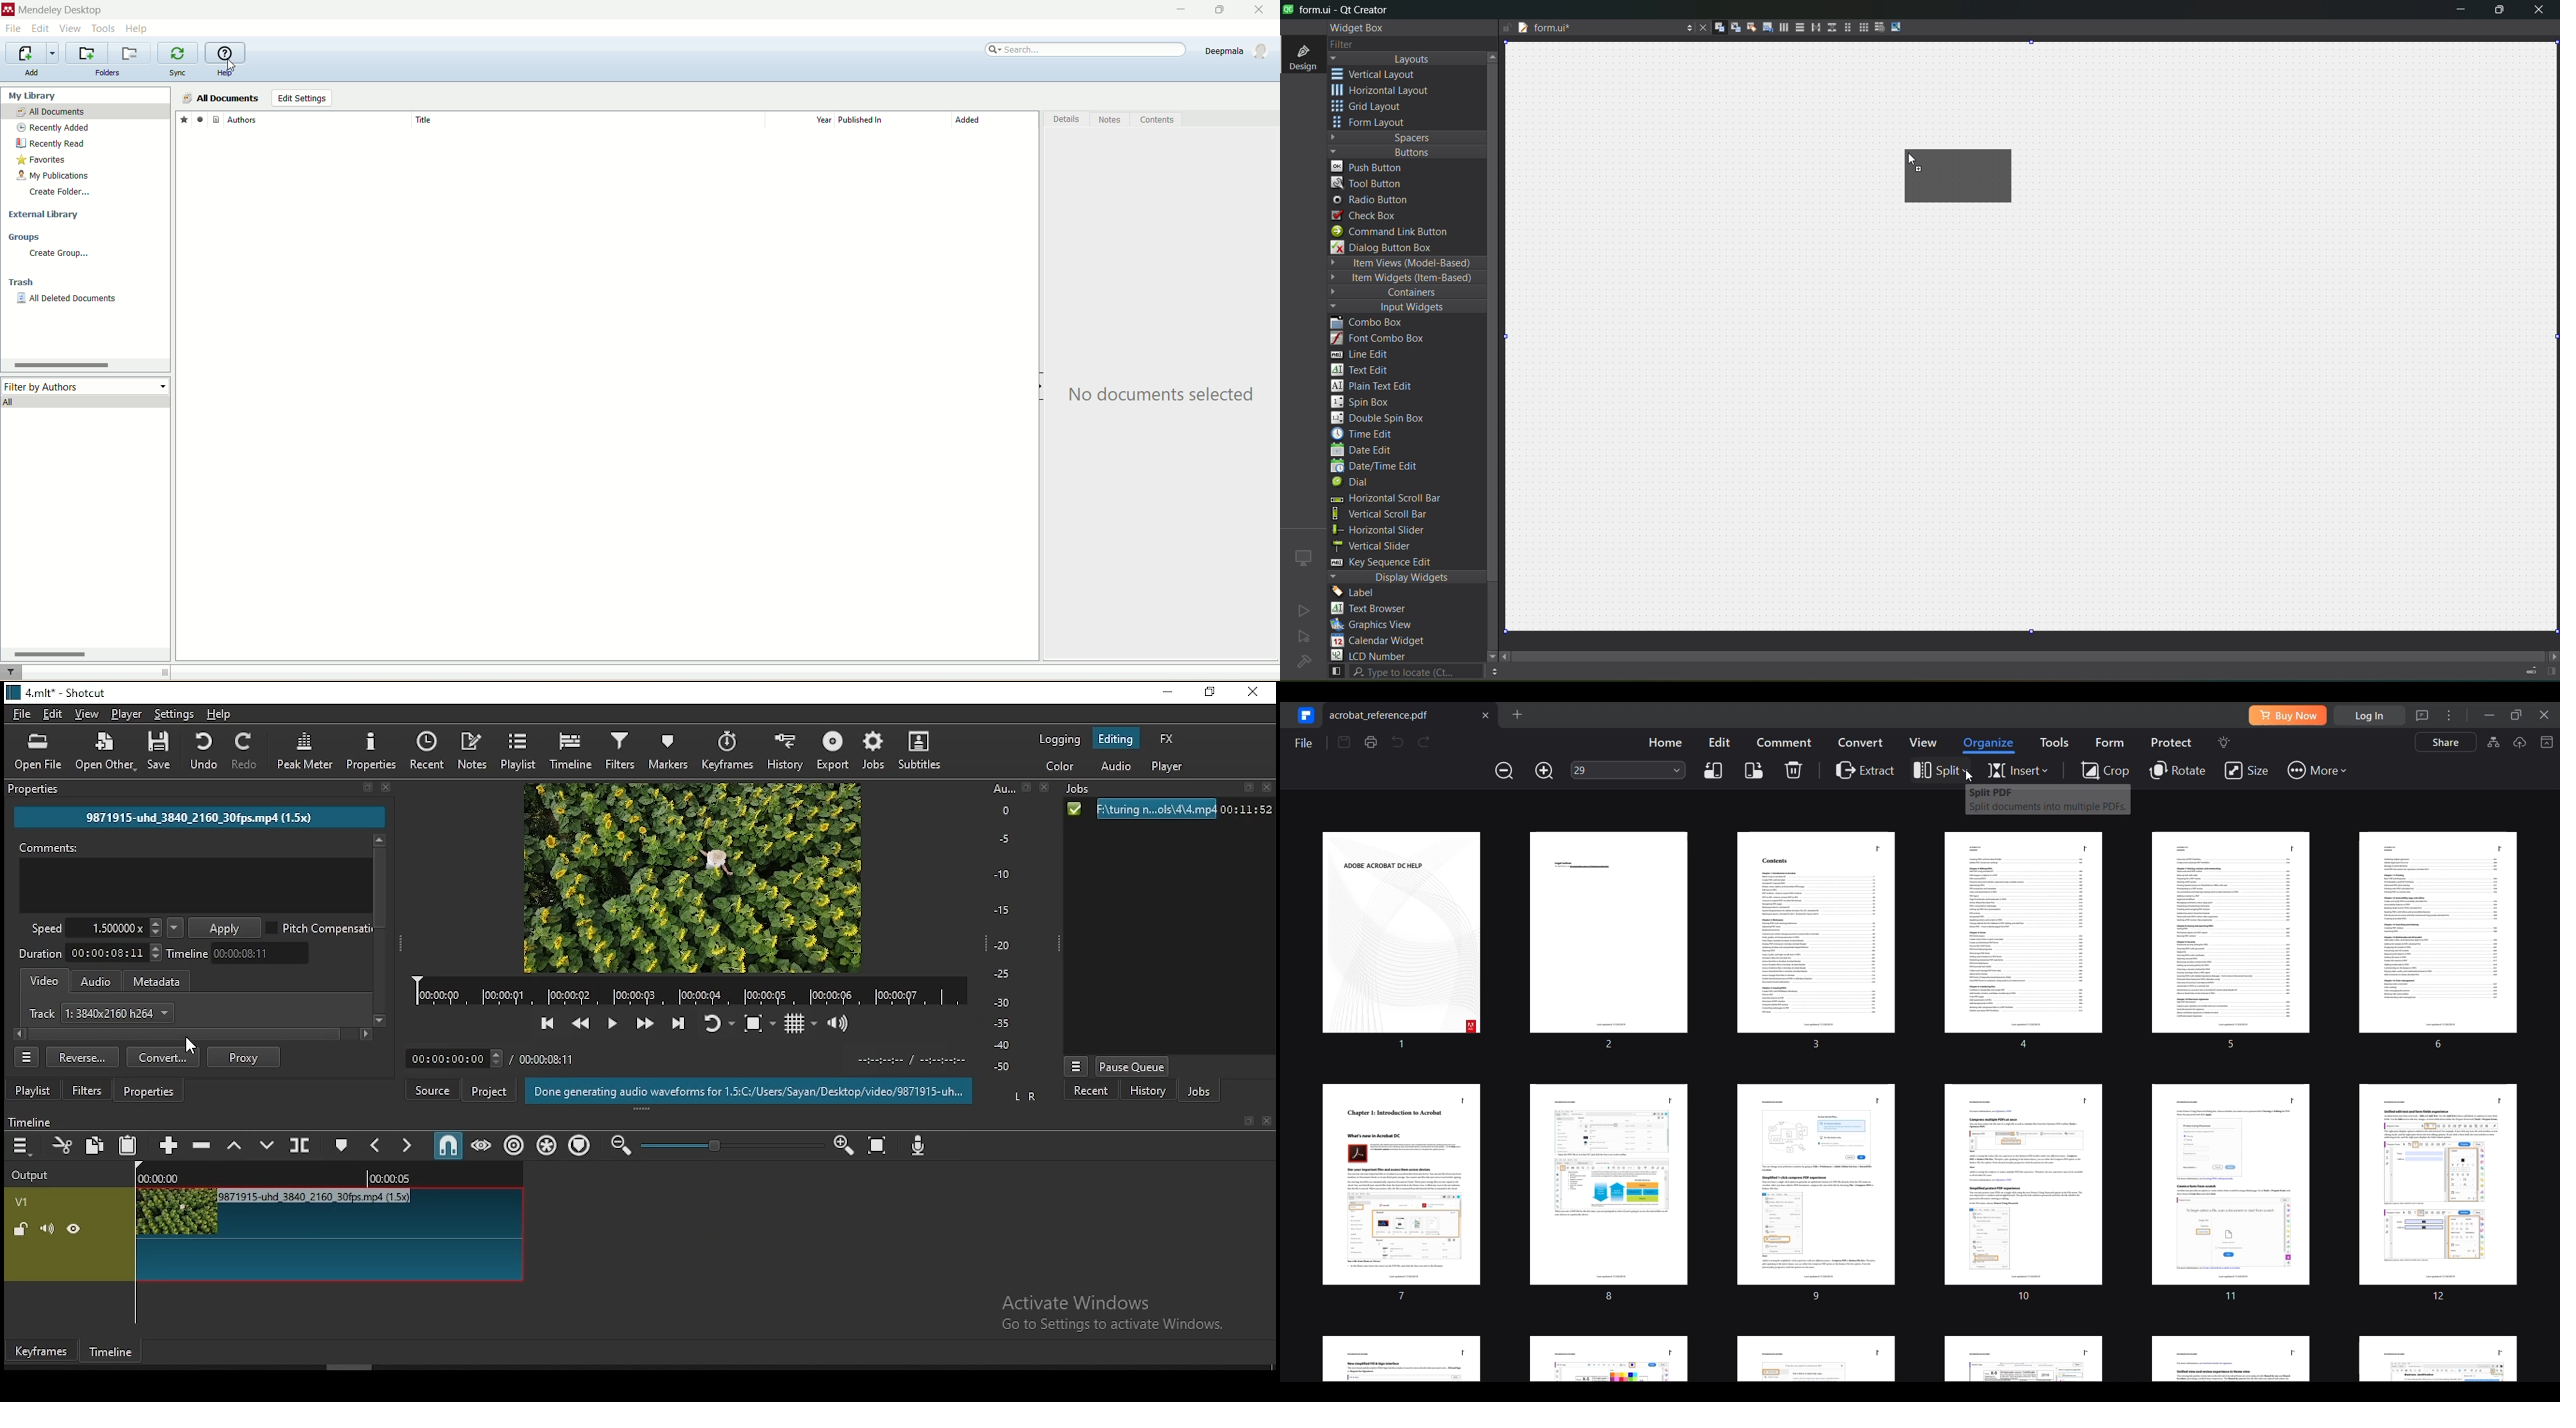 The height and width of the screenshot is (1428, 2576). I want to click on logging, so click(1060, 740).